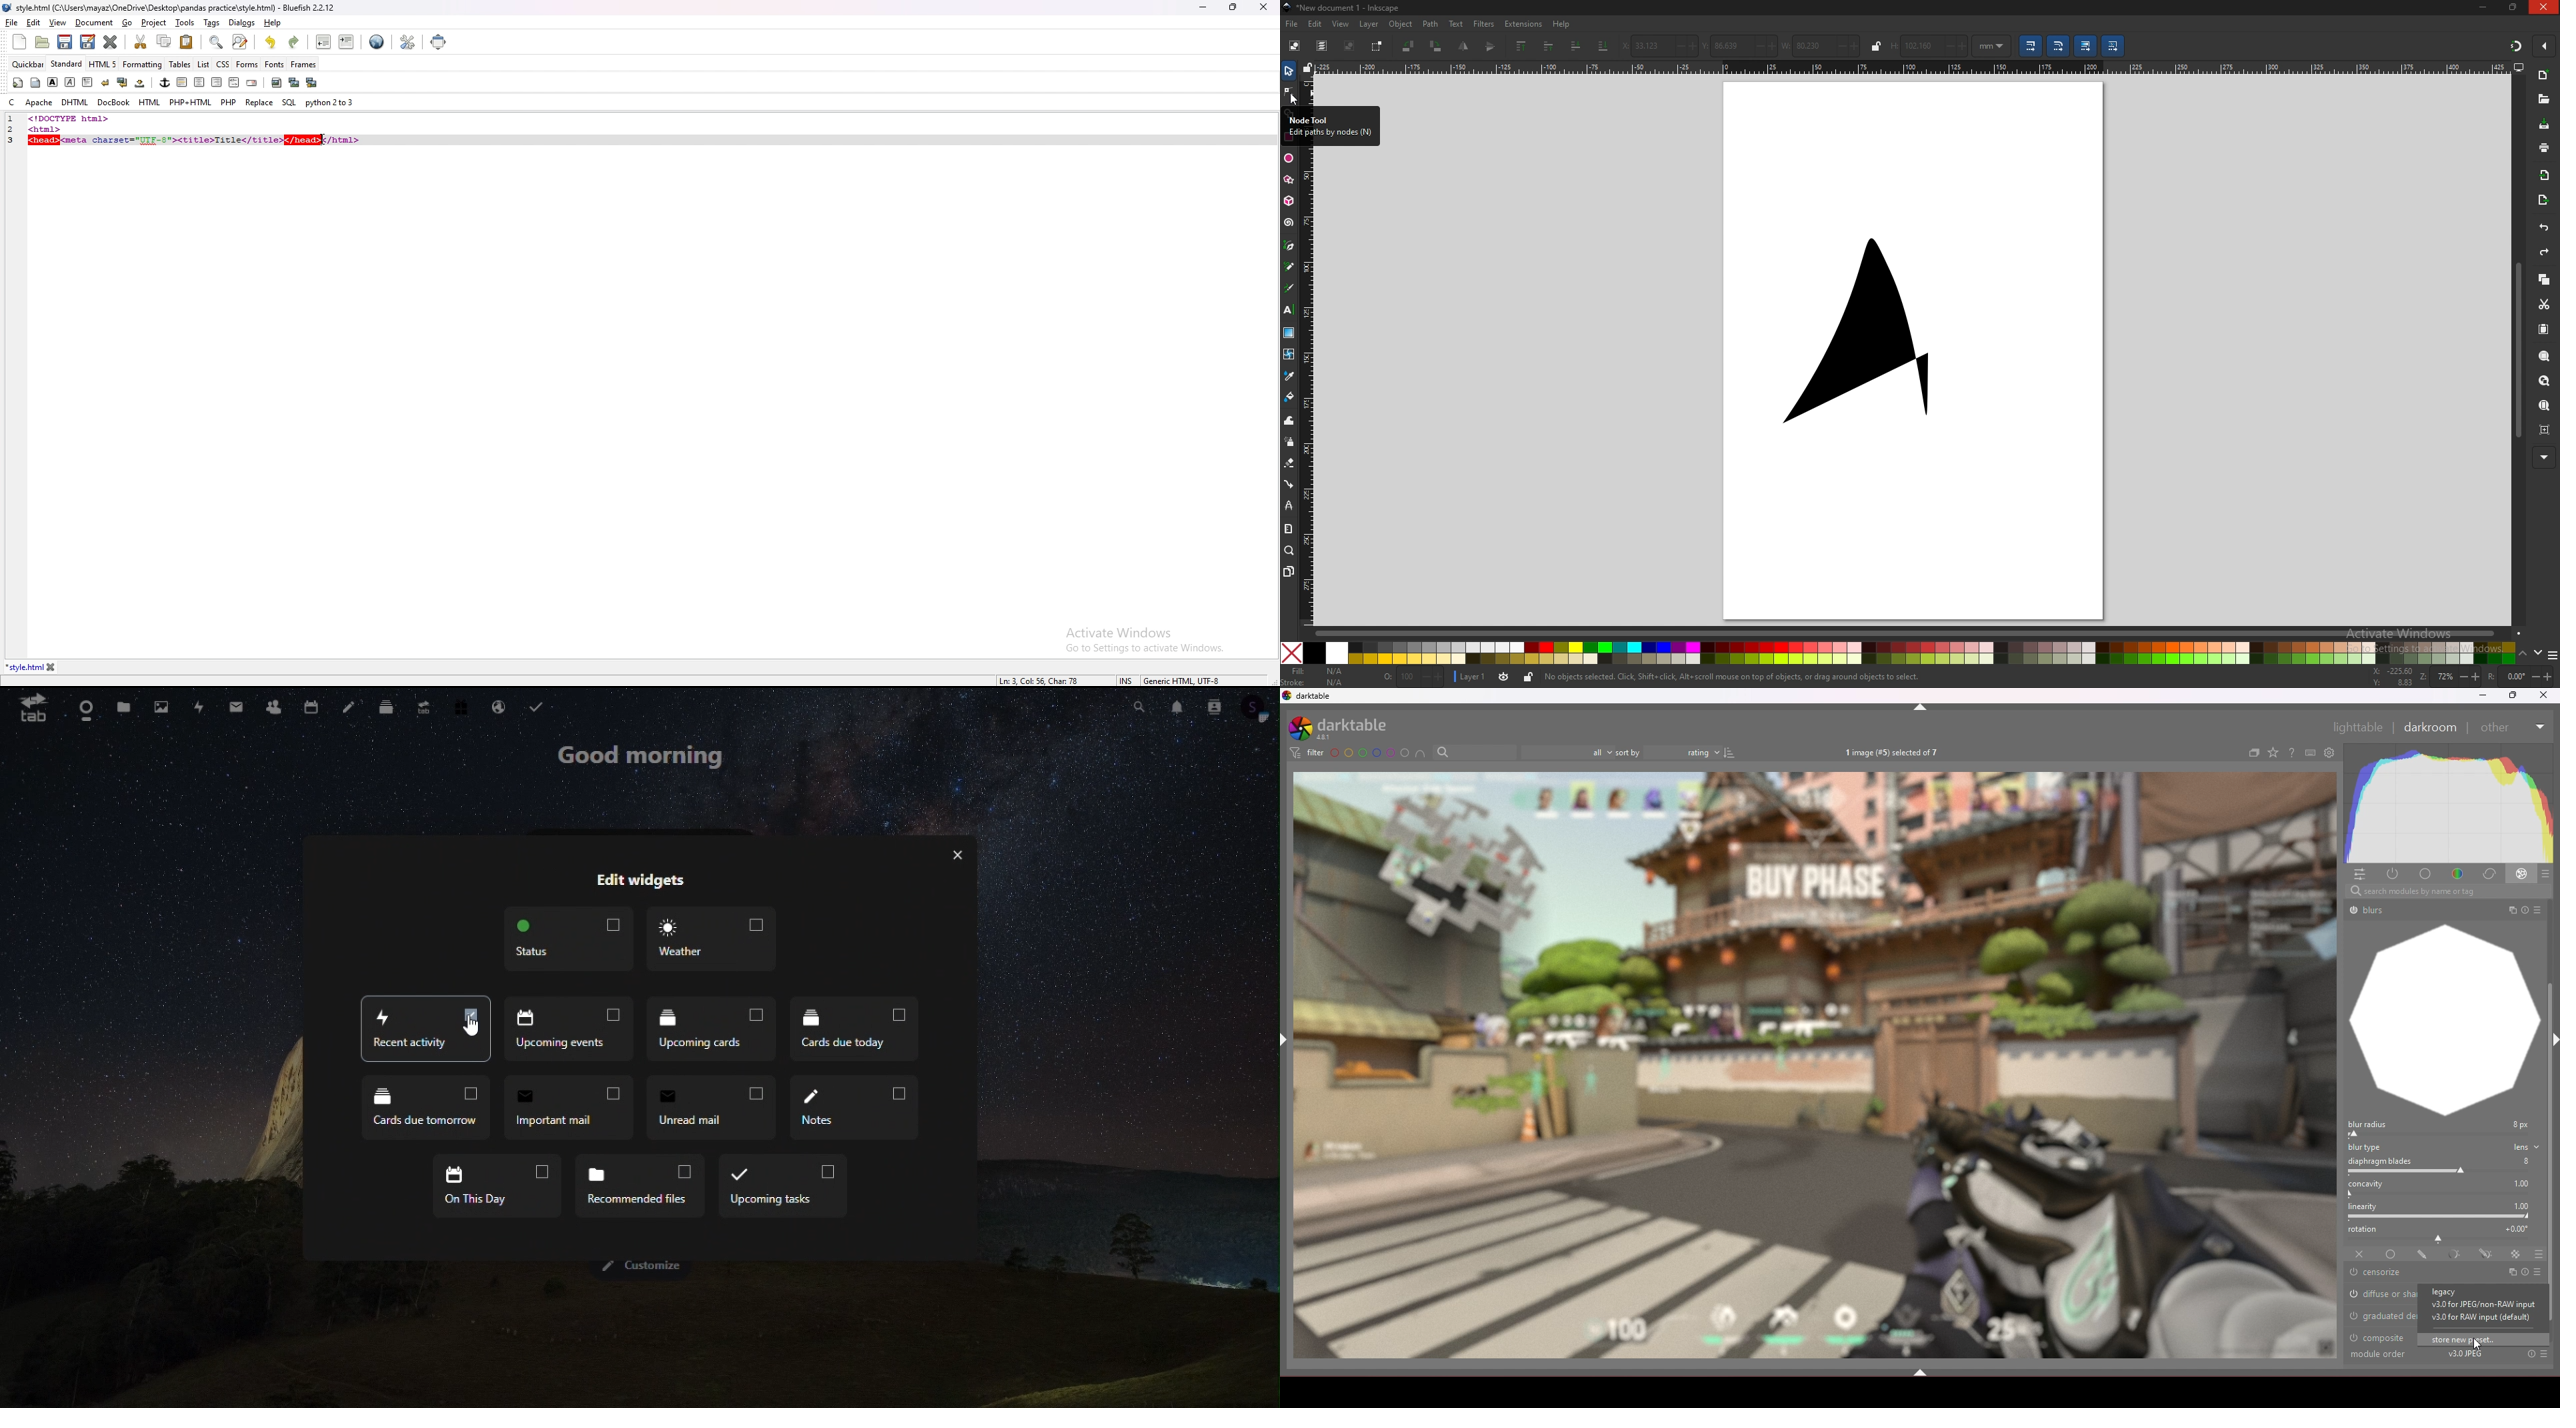 The image size is (2576, 1428). What do you see at coordinates (377, 42) in the screenshot?
I see `web preview` at bounding box center [377, 42].